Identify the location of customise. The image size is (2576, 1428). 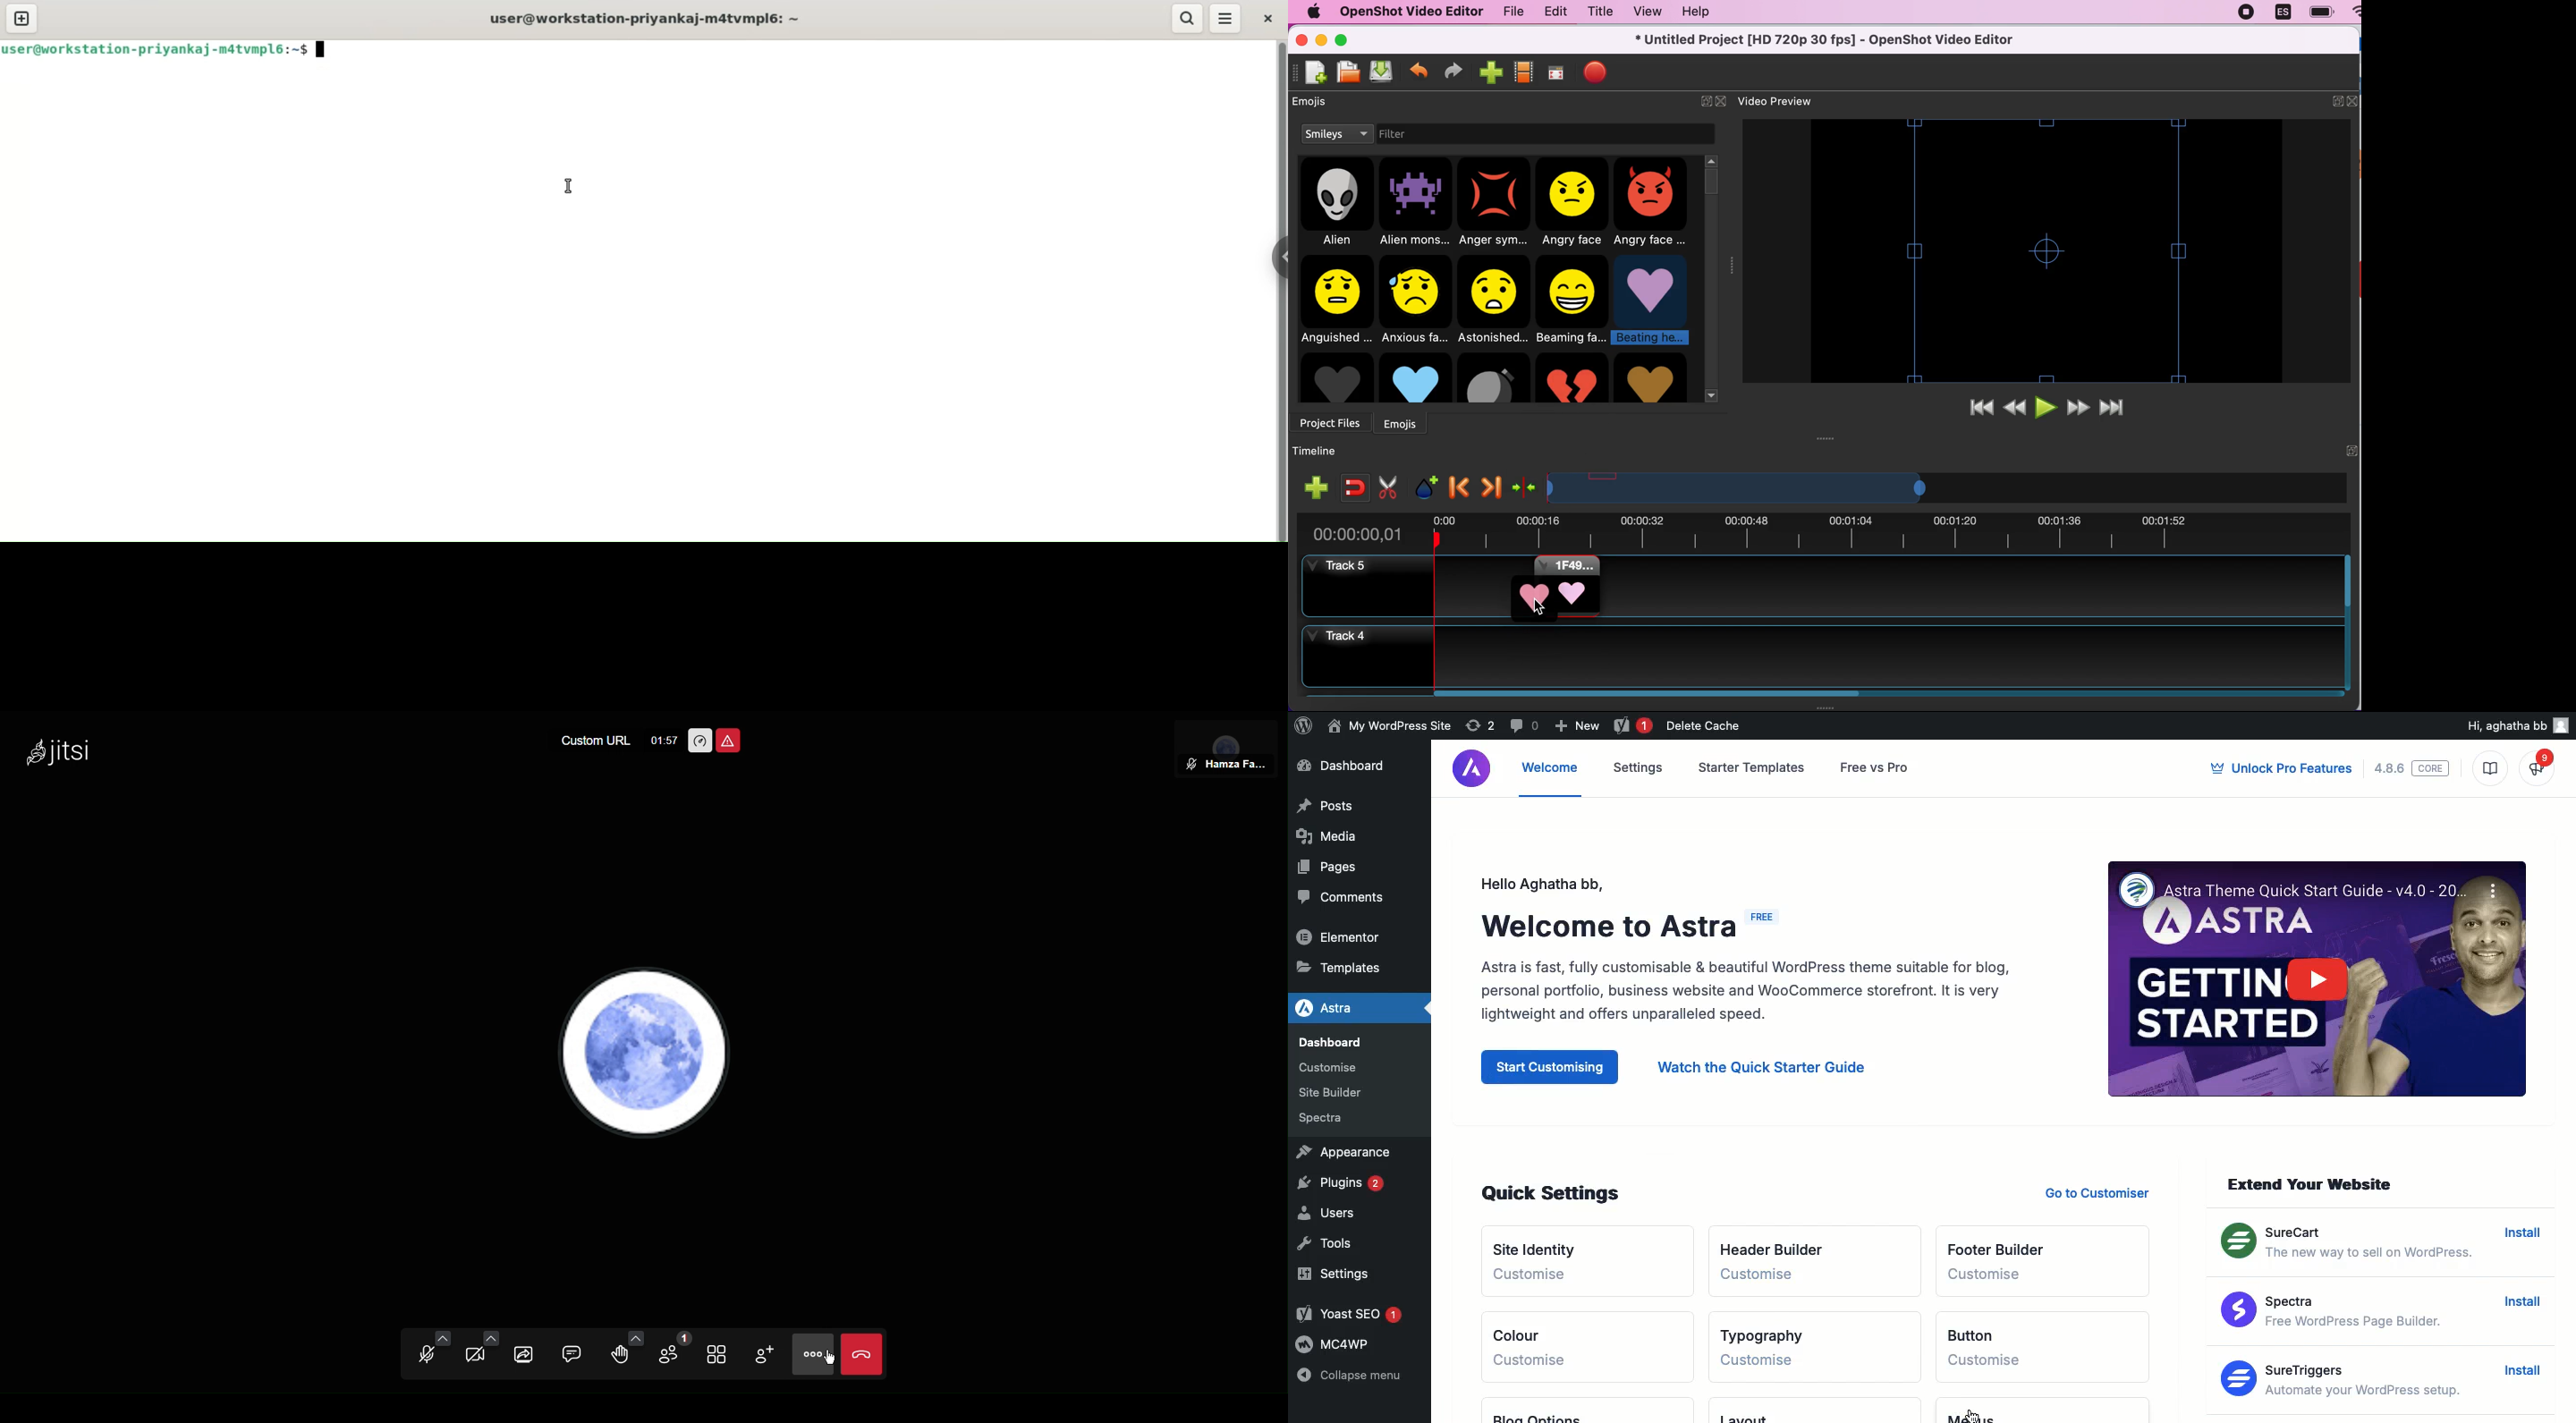
(2003, 1361).